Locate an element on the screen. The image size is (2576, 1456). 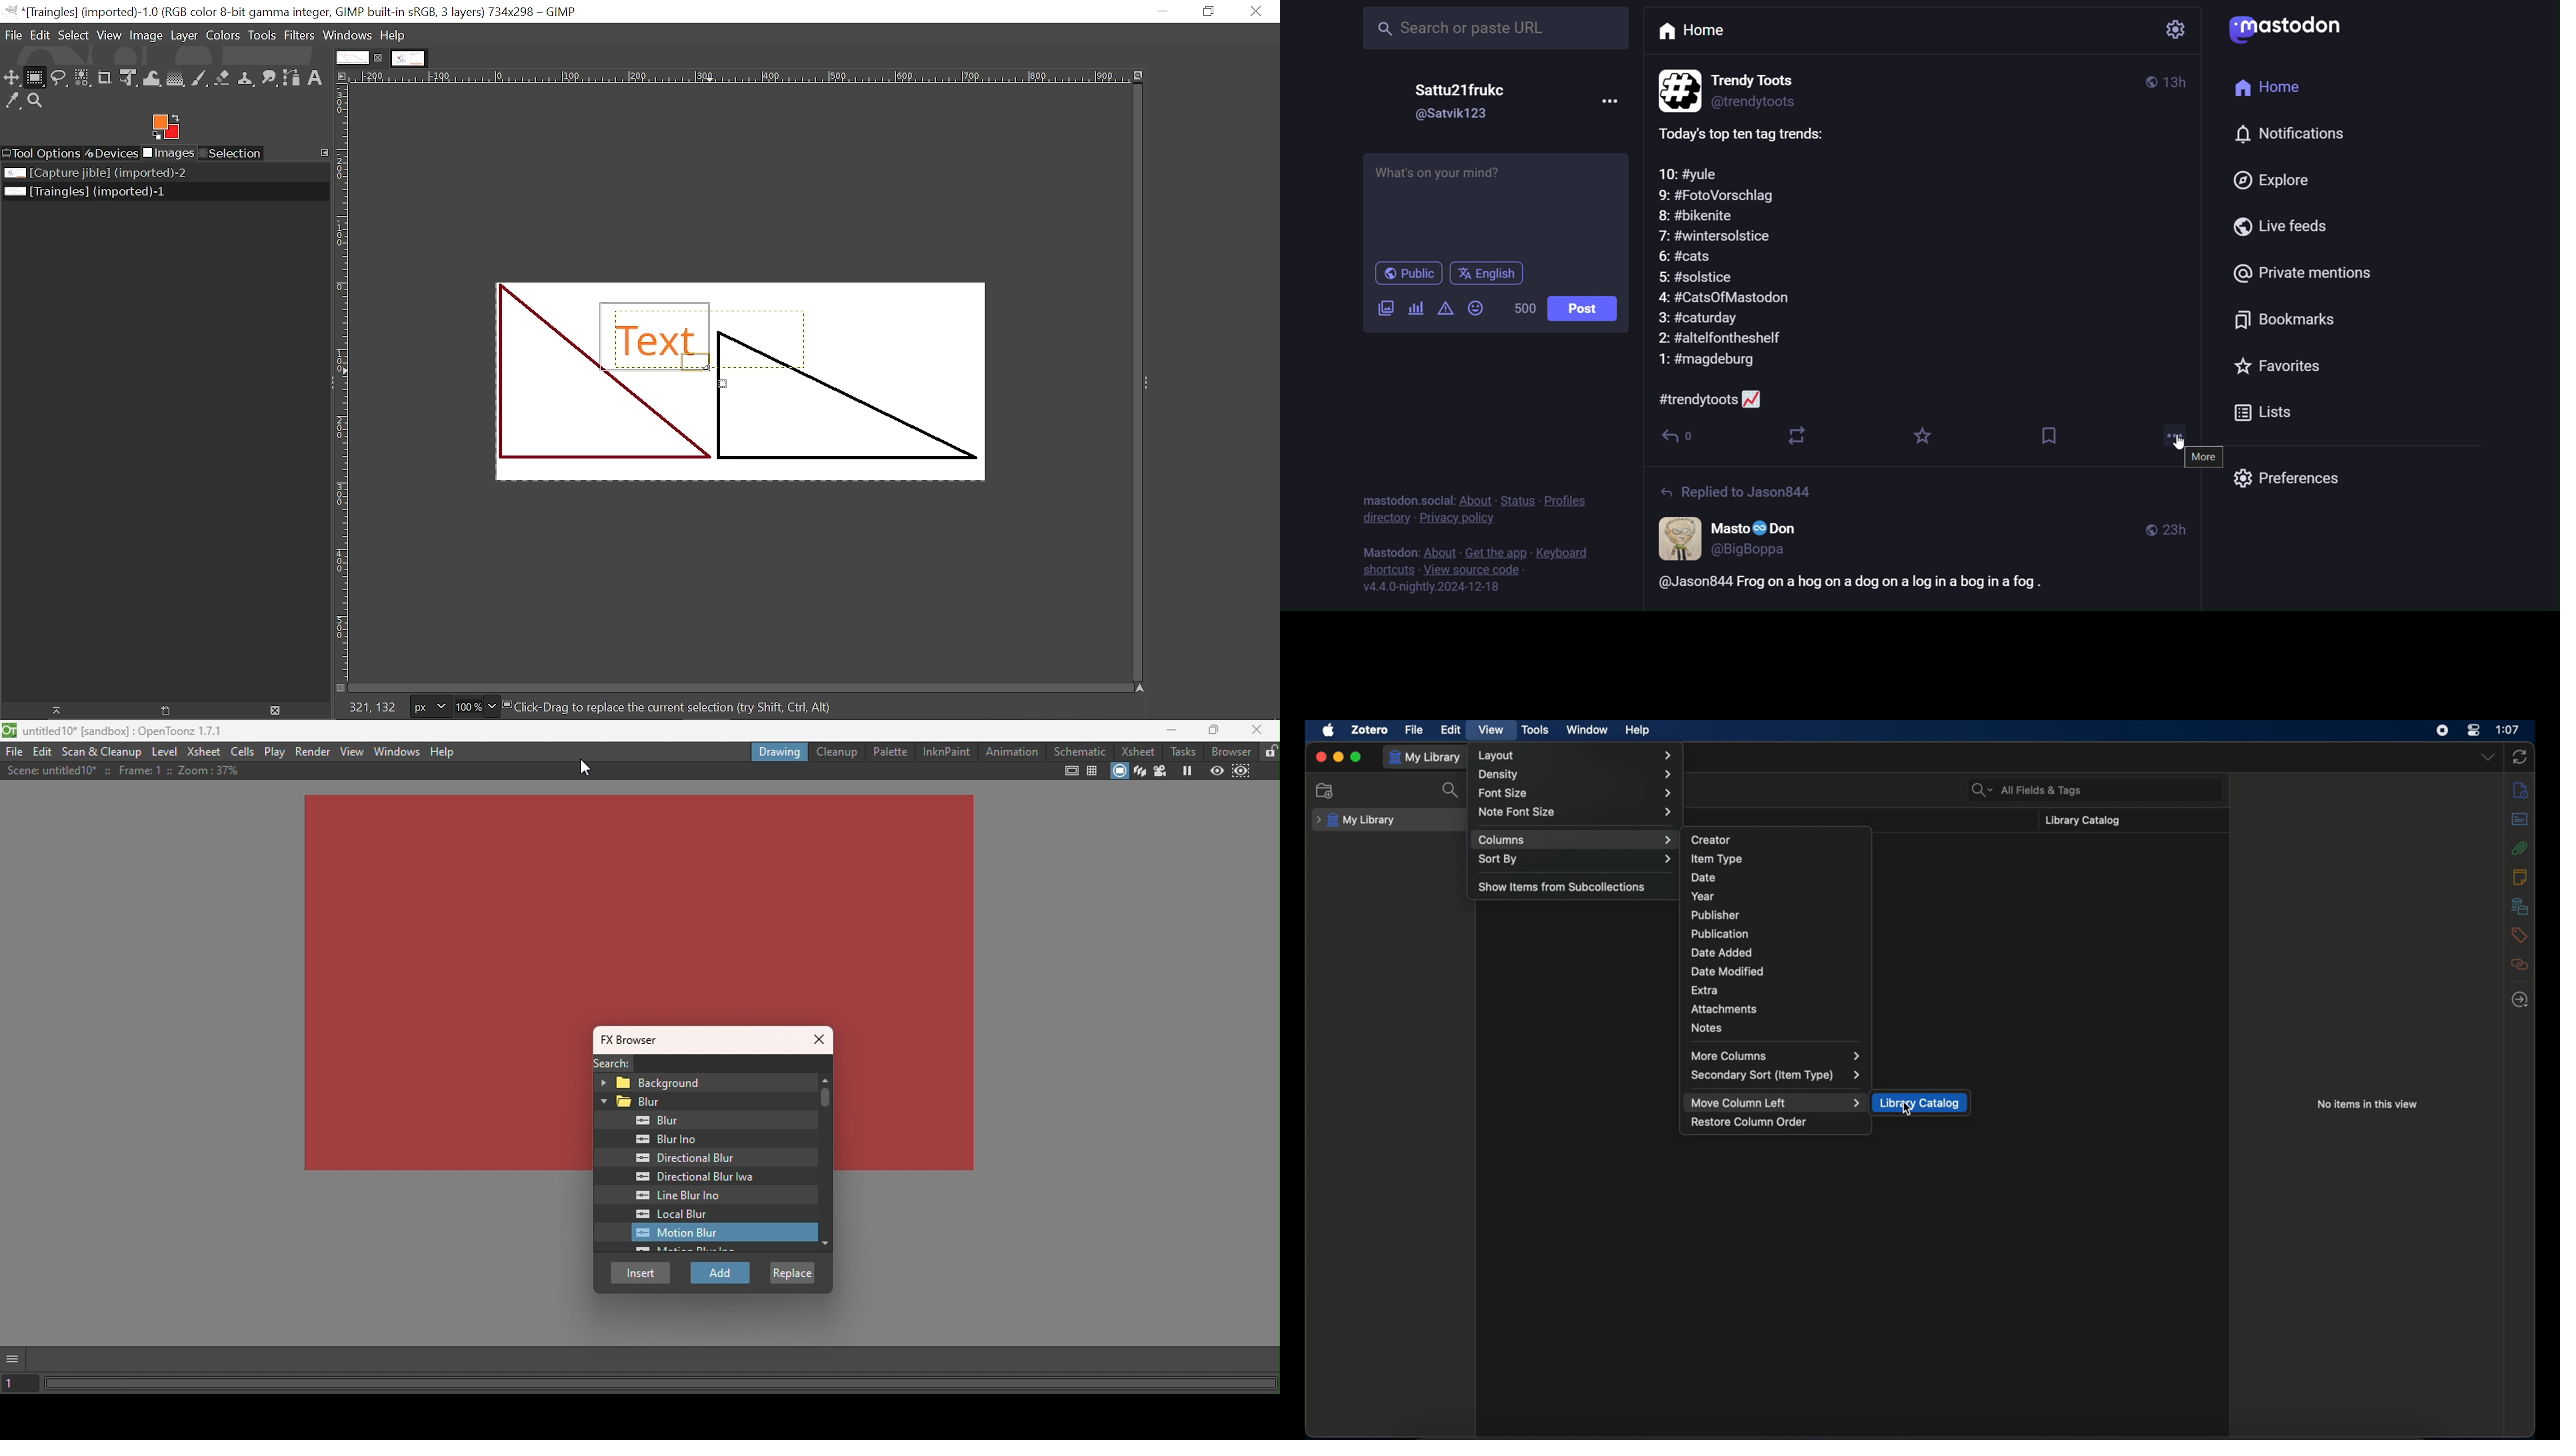
setting is located at coordinates (2173, 31).